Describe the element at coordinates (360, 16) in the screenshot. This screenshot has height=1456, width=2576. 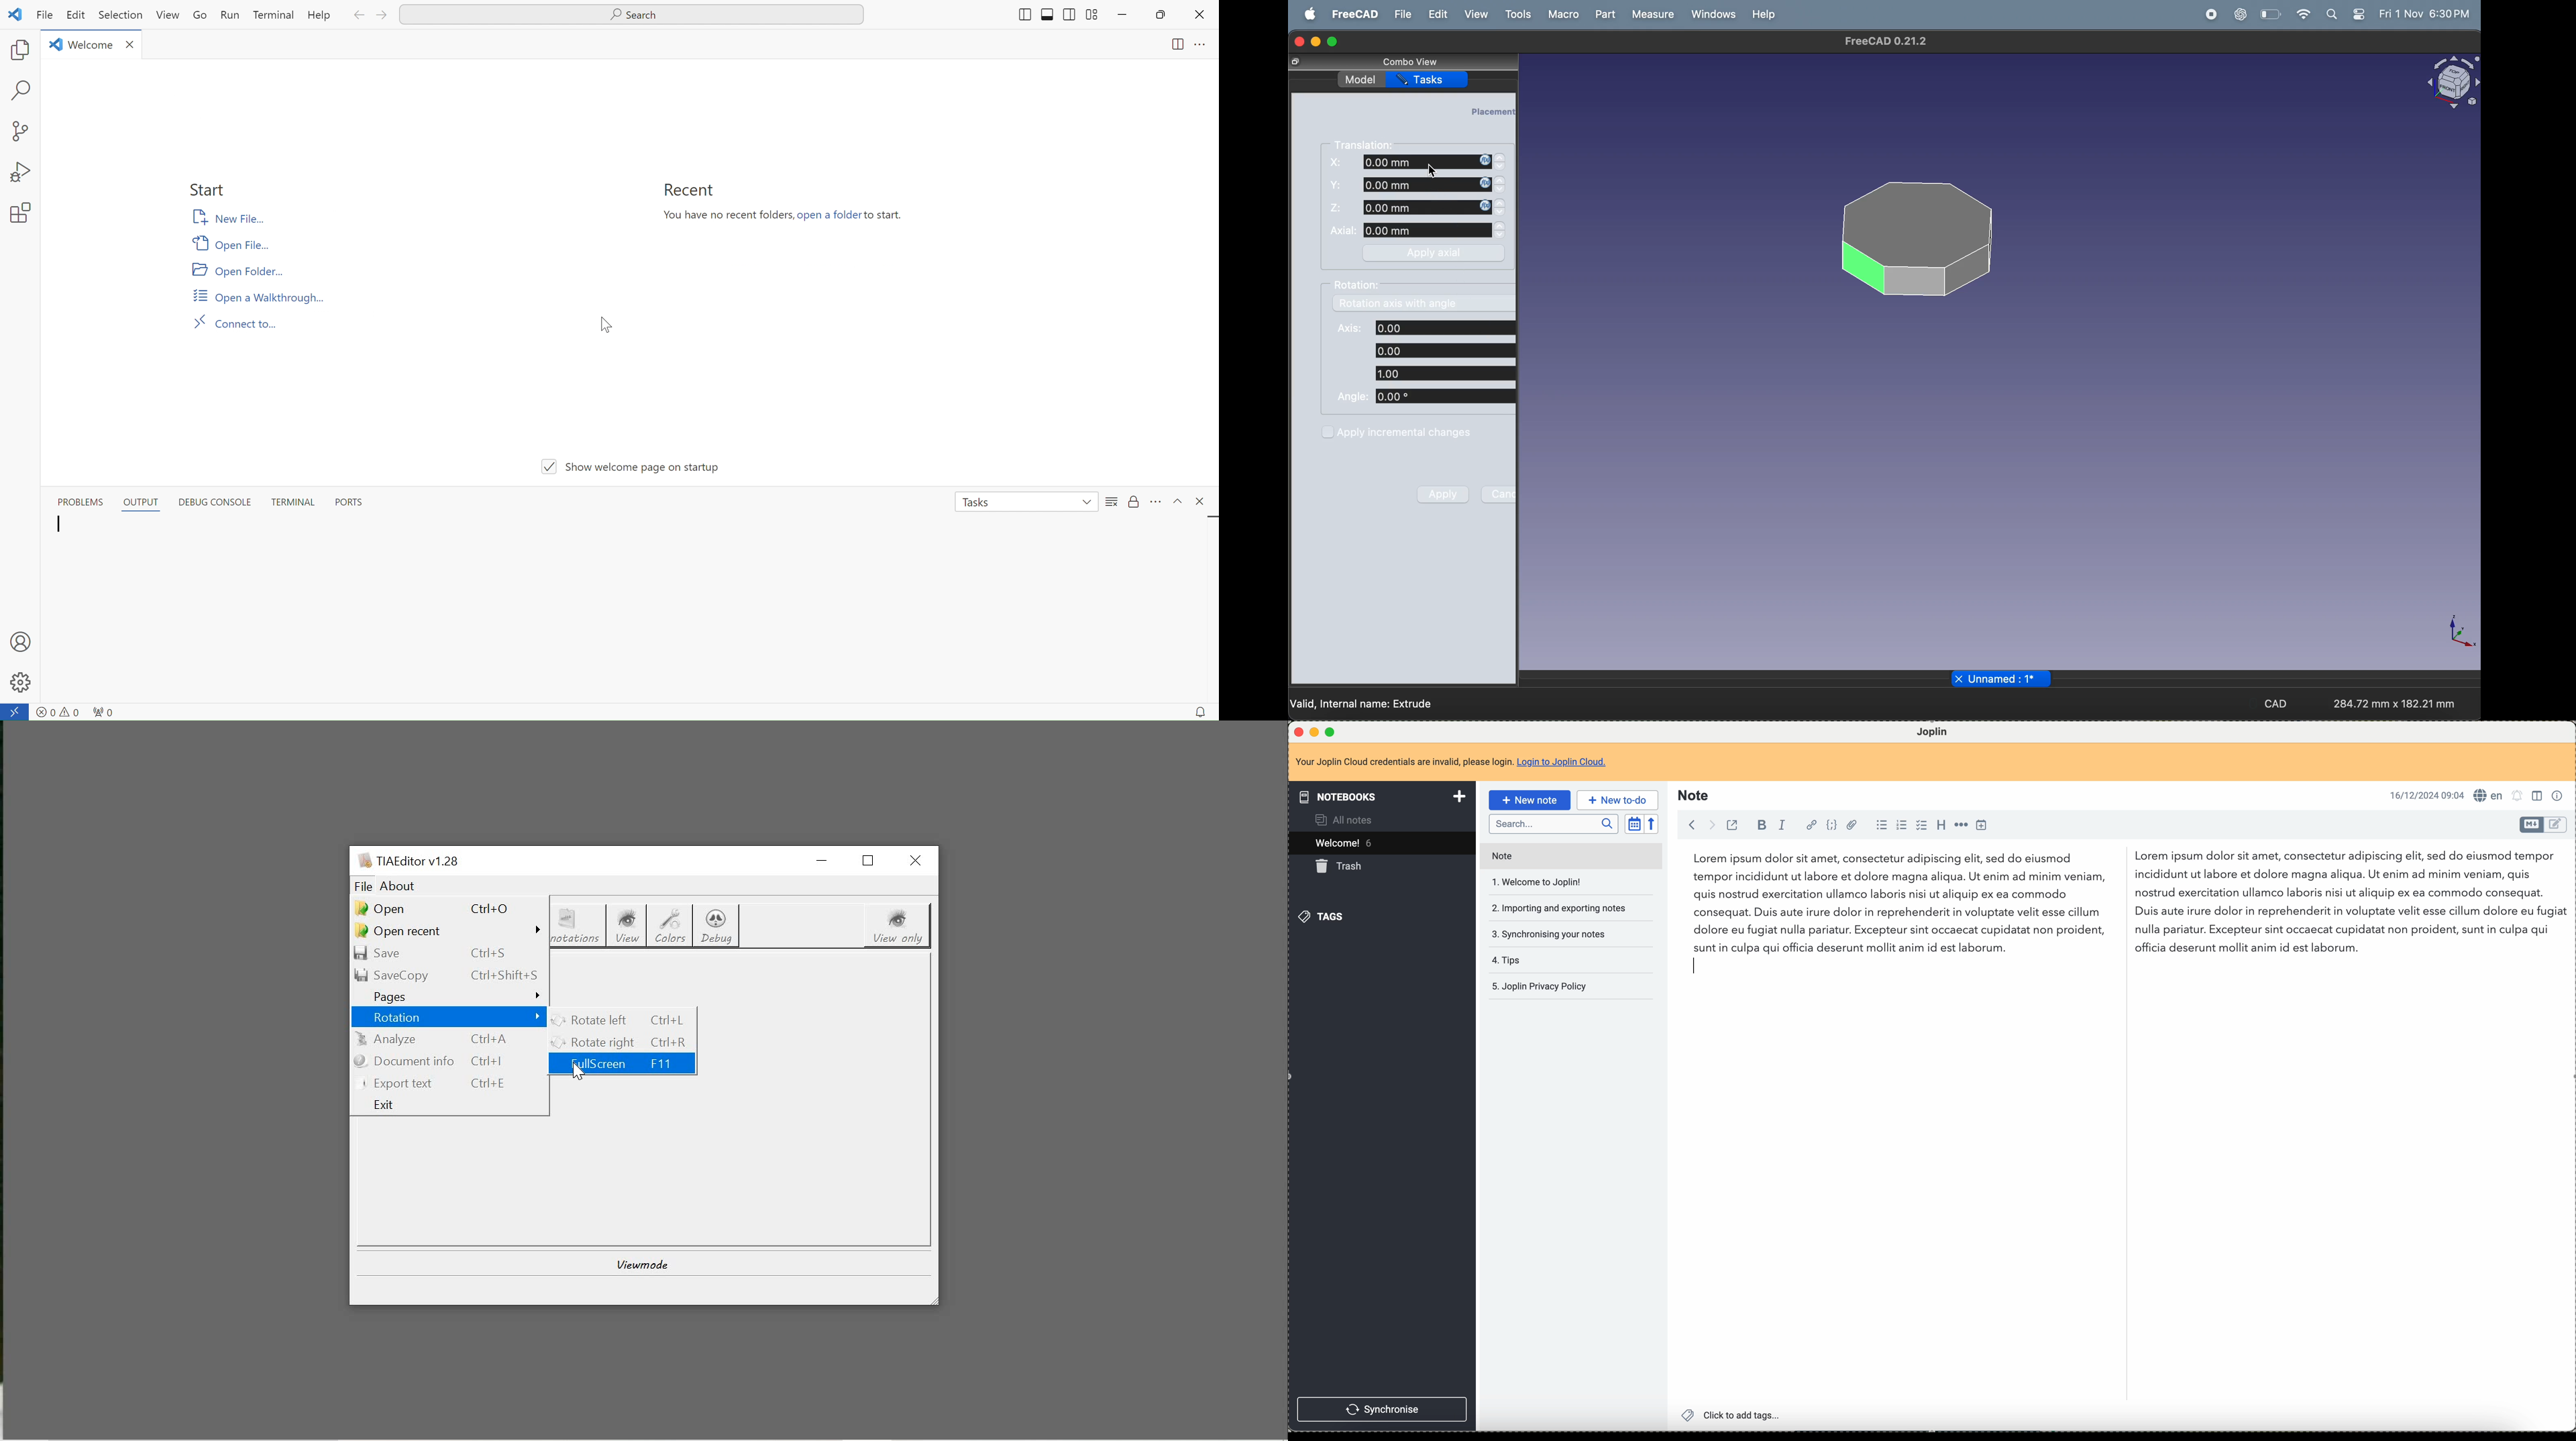
I see `back` at that location.